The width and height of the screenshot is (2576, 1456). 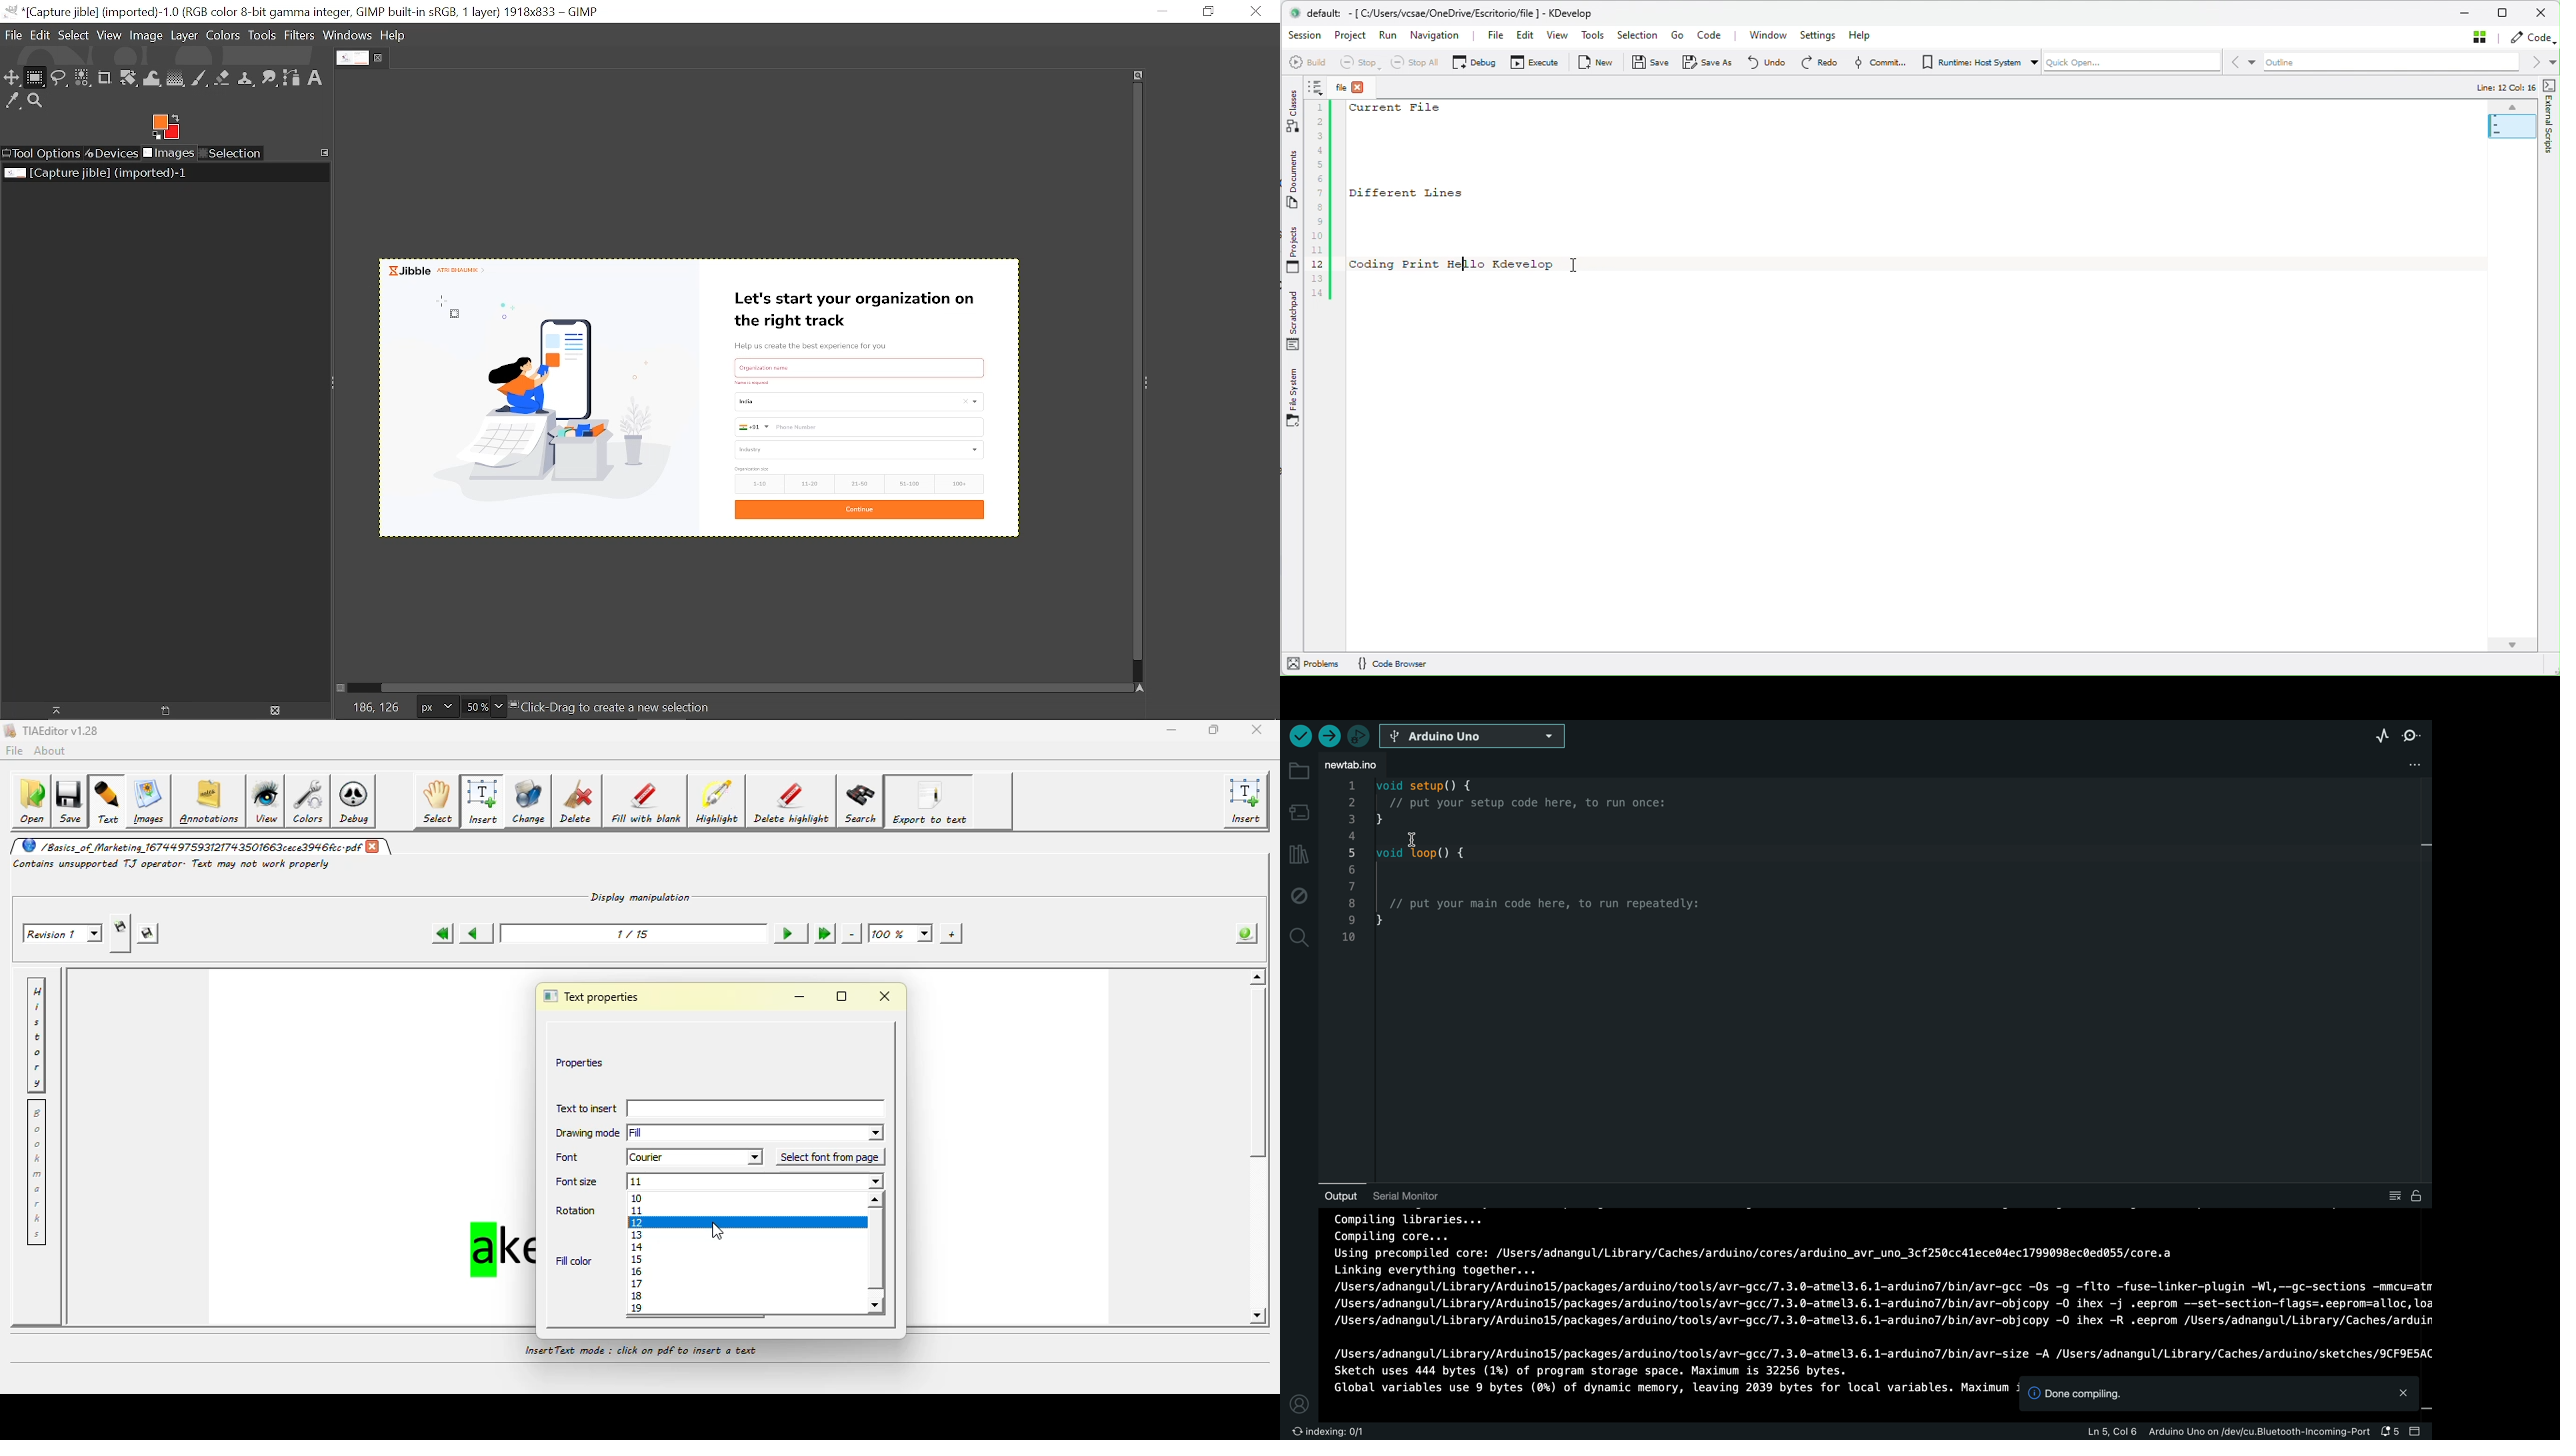 What do you see at coordinates (2550, 114) in the screenshot?
I see `External Scripts` at bounding box center [2550, 114].